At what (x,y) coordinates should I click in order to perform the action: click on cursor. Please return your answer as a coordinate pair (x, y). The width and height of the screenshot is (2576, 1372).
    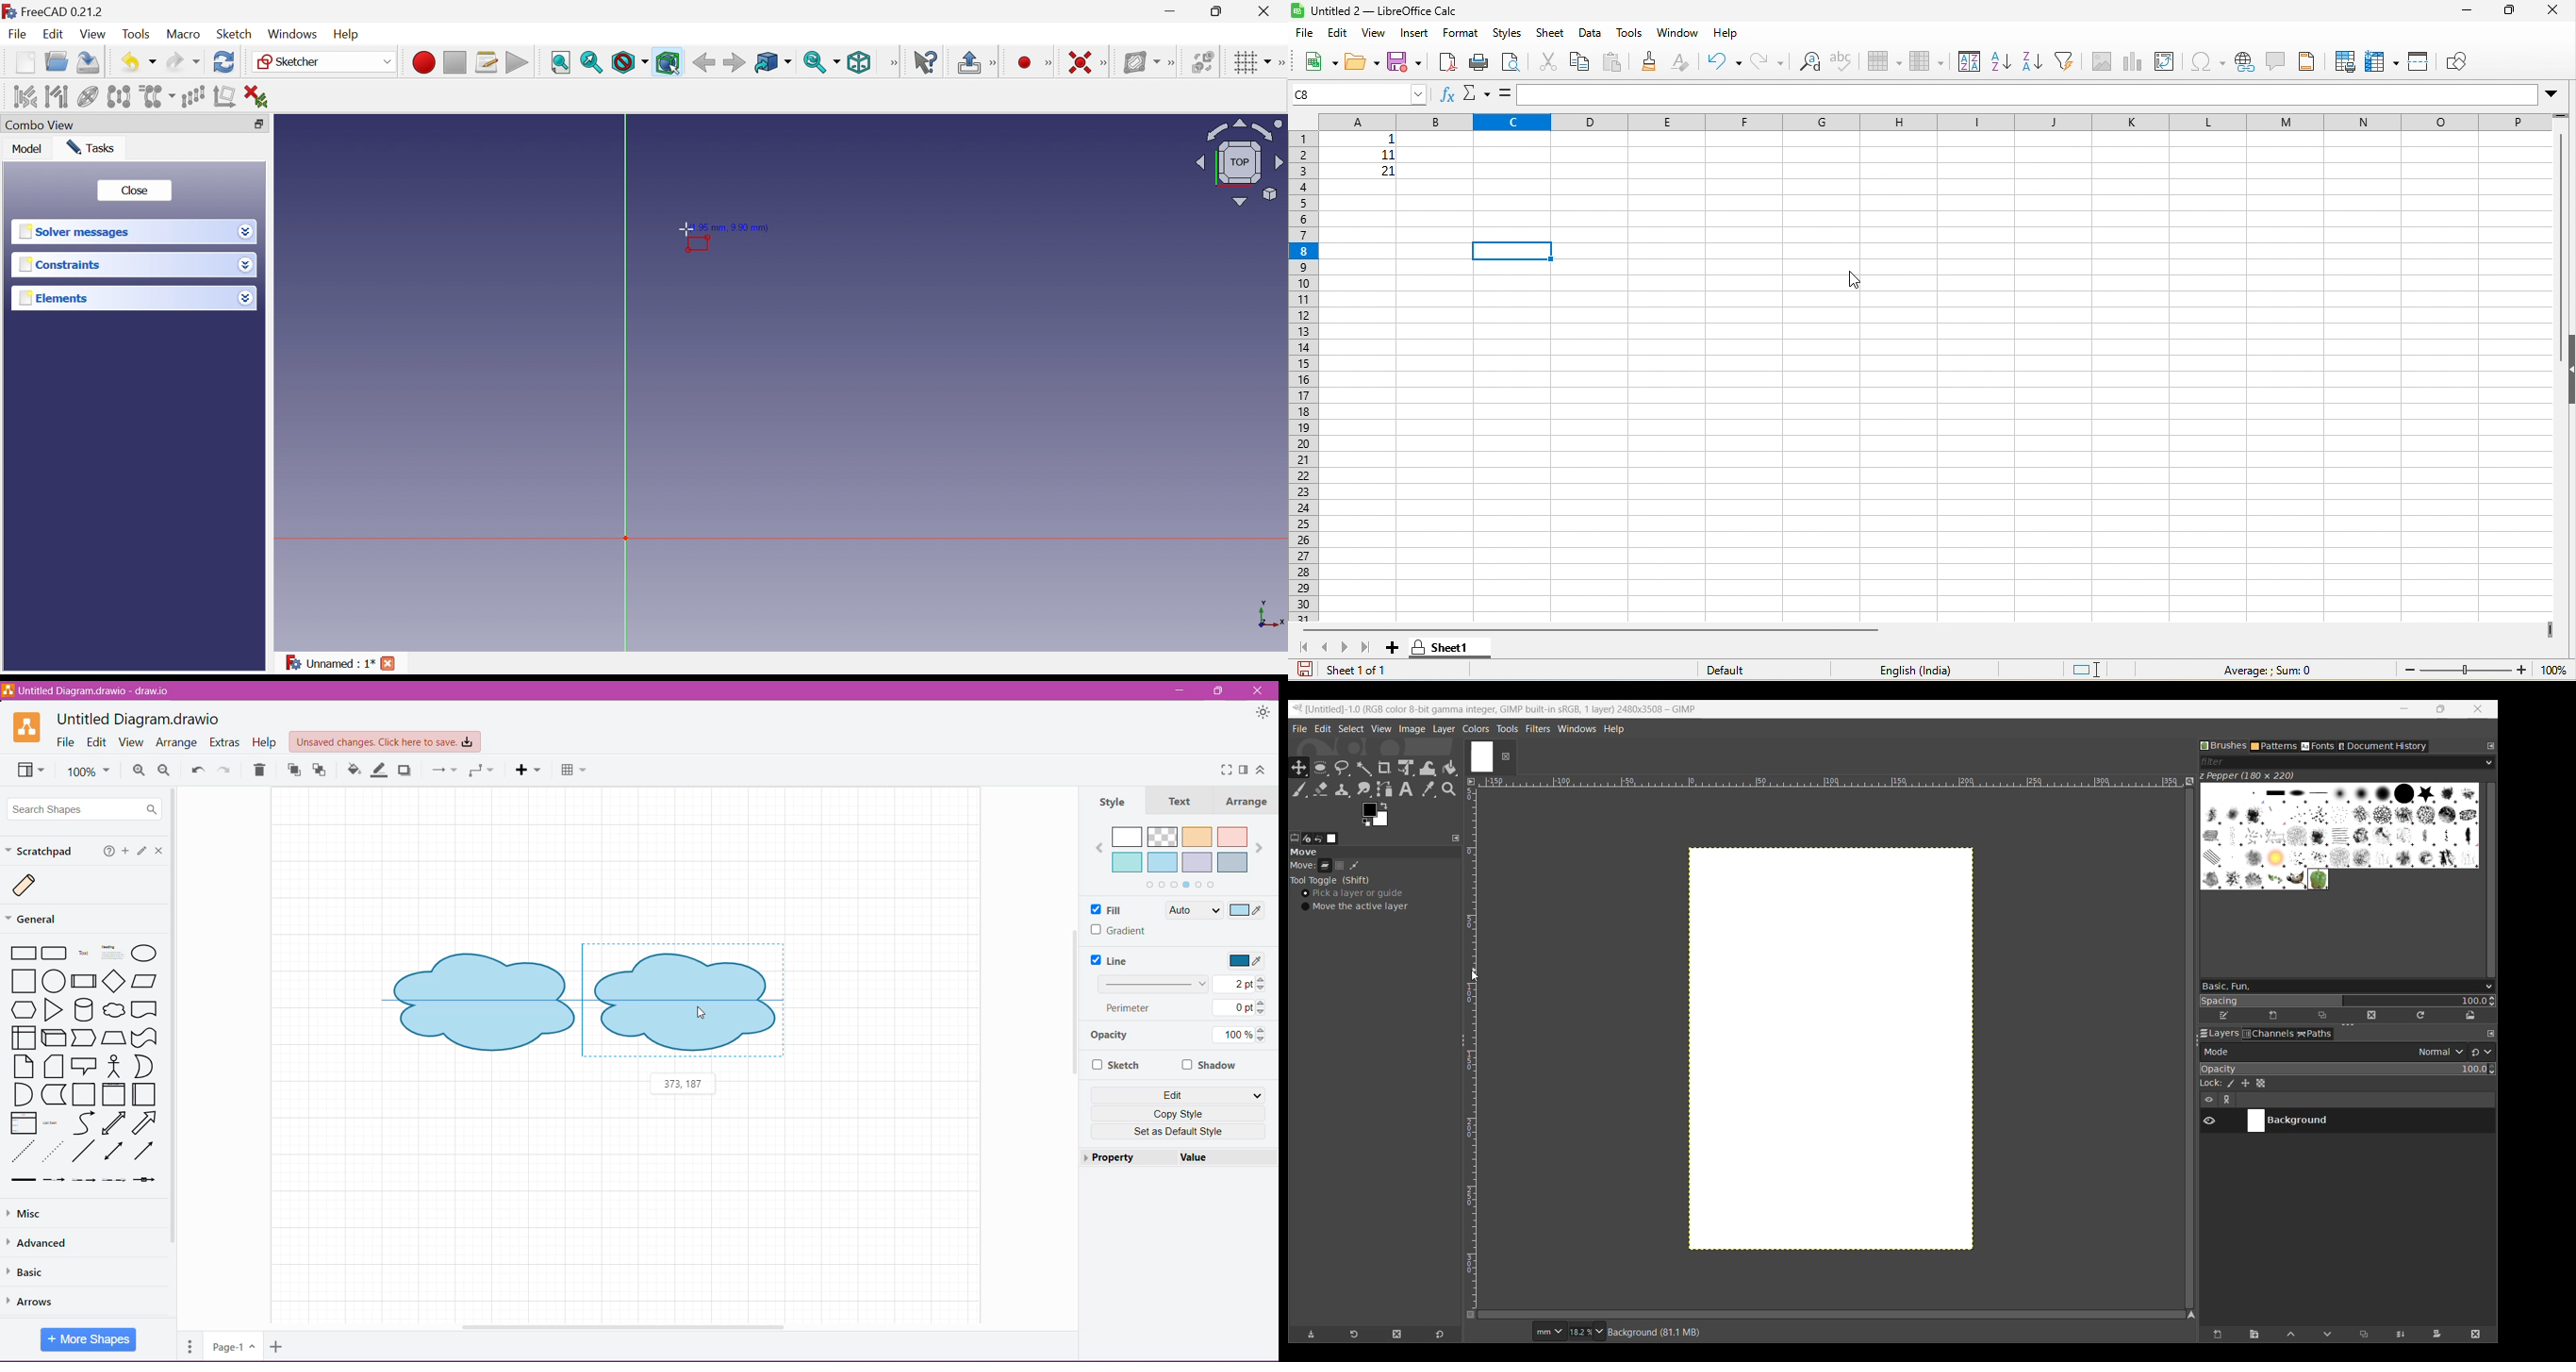
    Looking at the image, I should click on (1852, 280).